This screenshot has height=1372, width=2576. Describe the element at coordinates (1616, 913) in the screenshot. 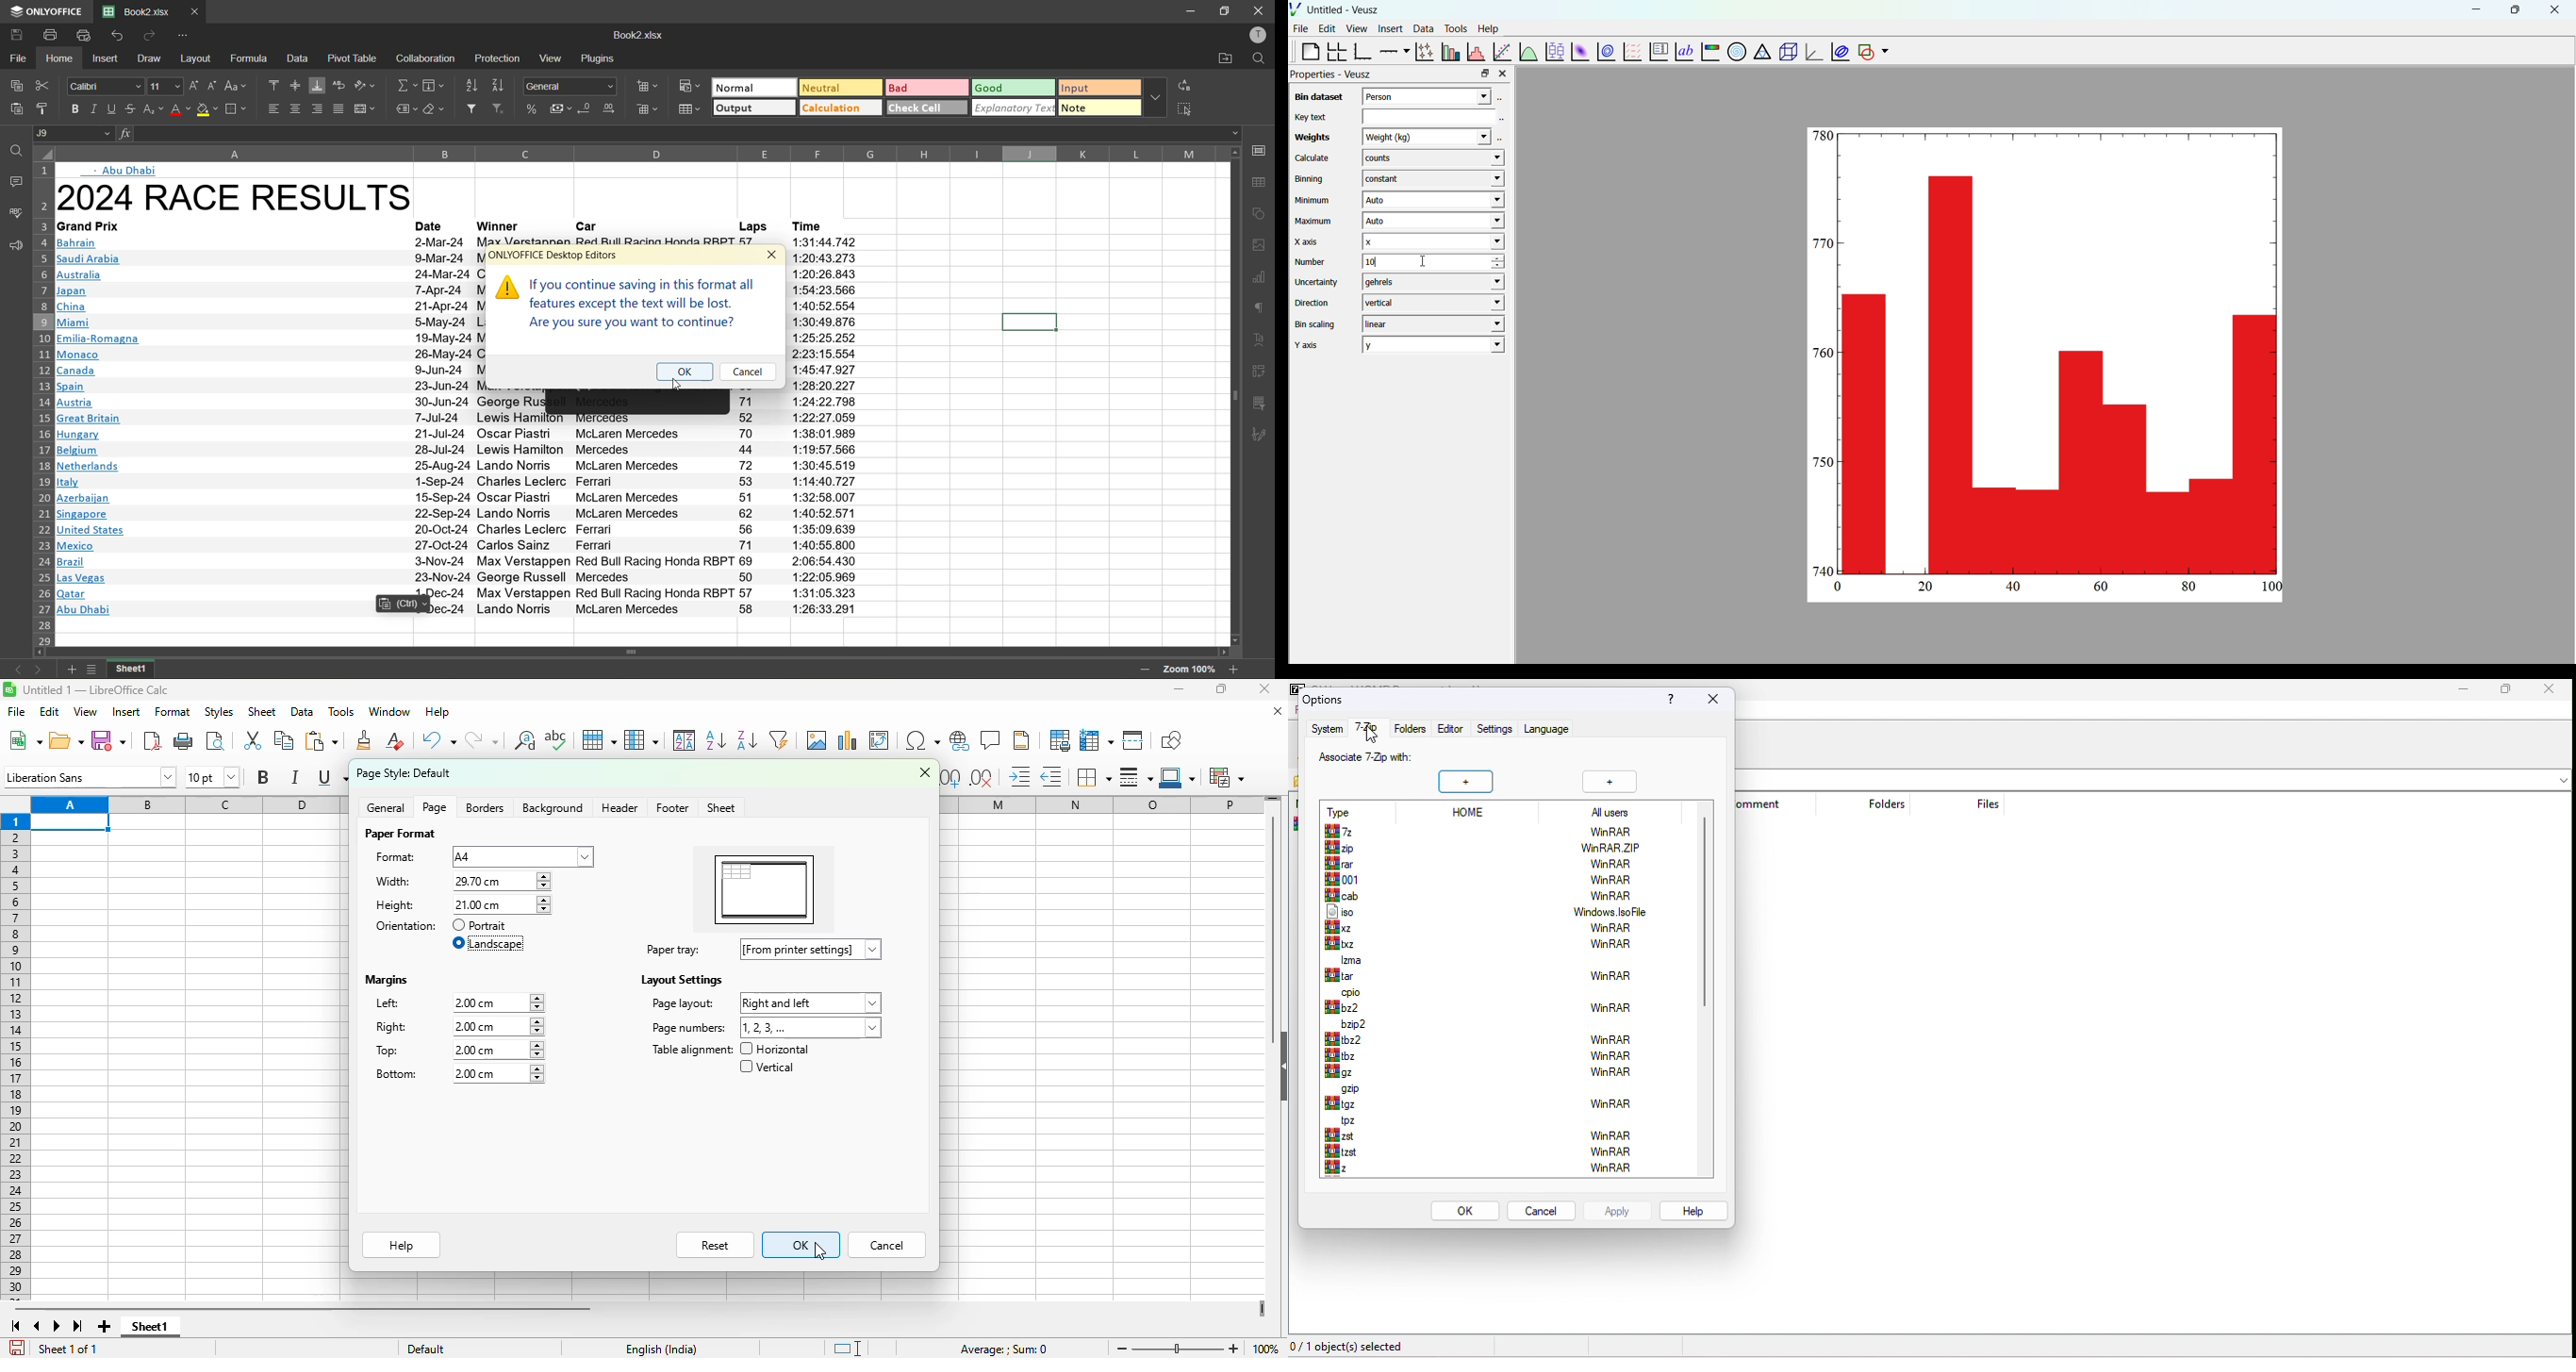

I see `windows isofile` at that location.